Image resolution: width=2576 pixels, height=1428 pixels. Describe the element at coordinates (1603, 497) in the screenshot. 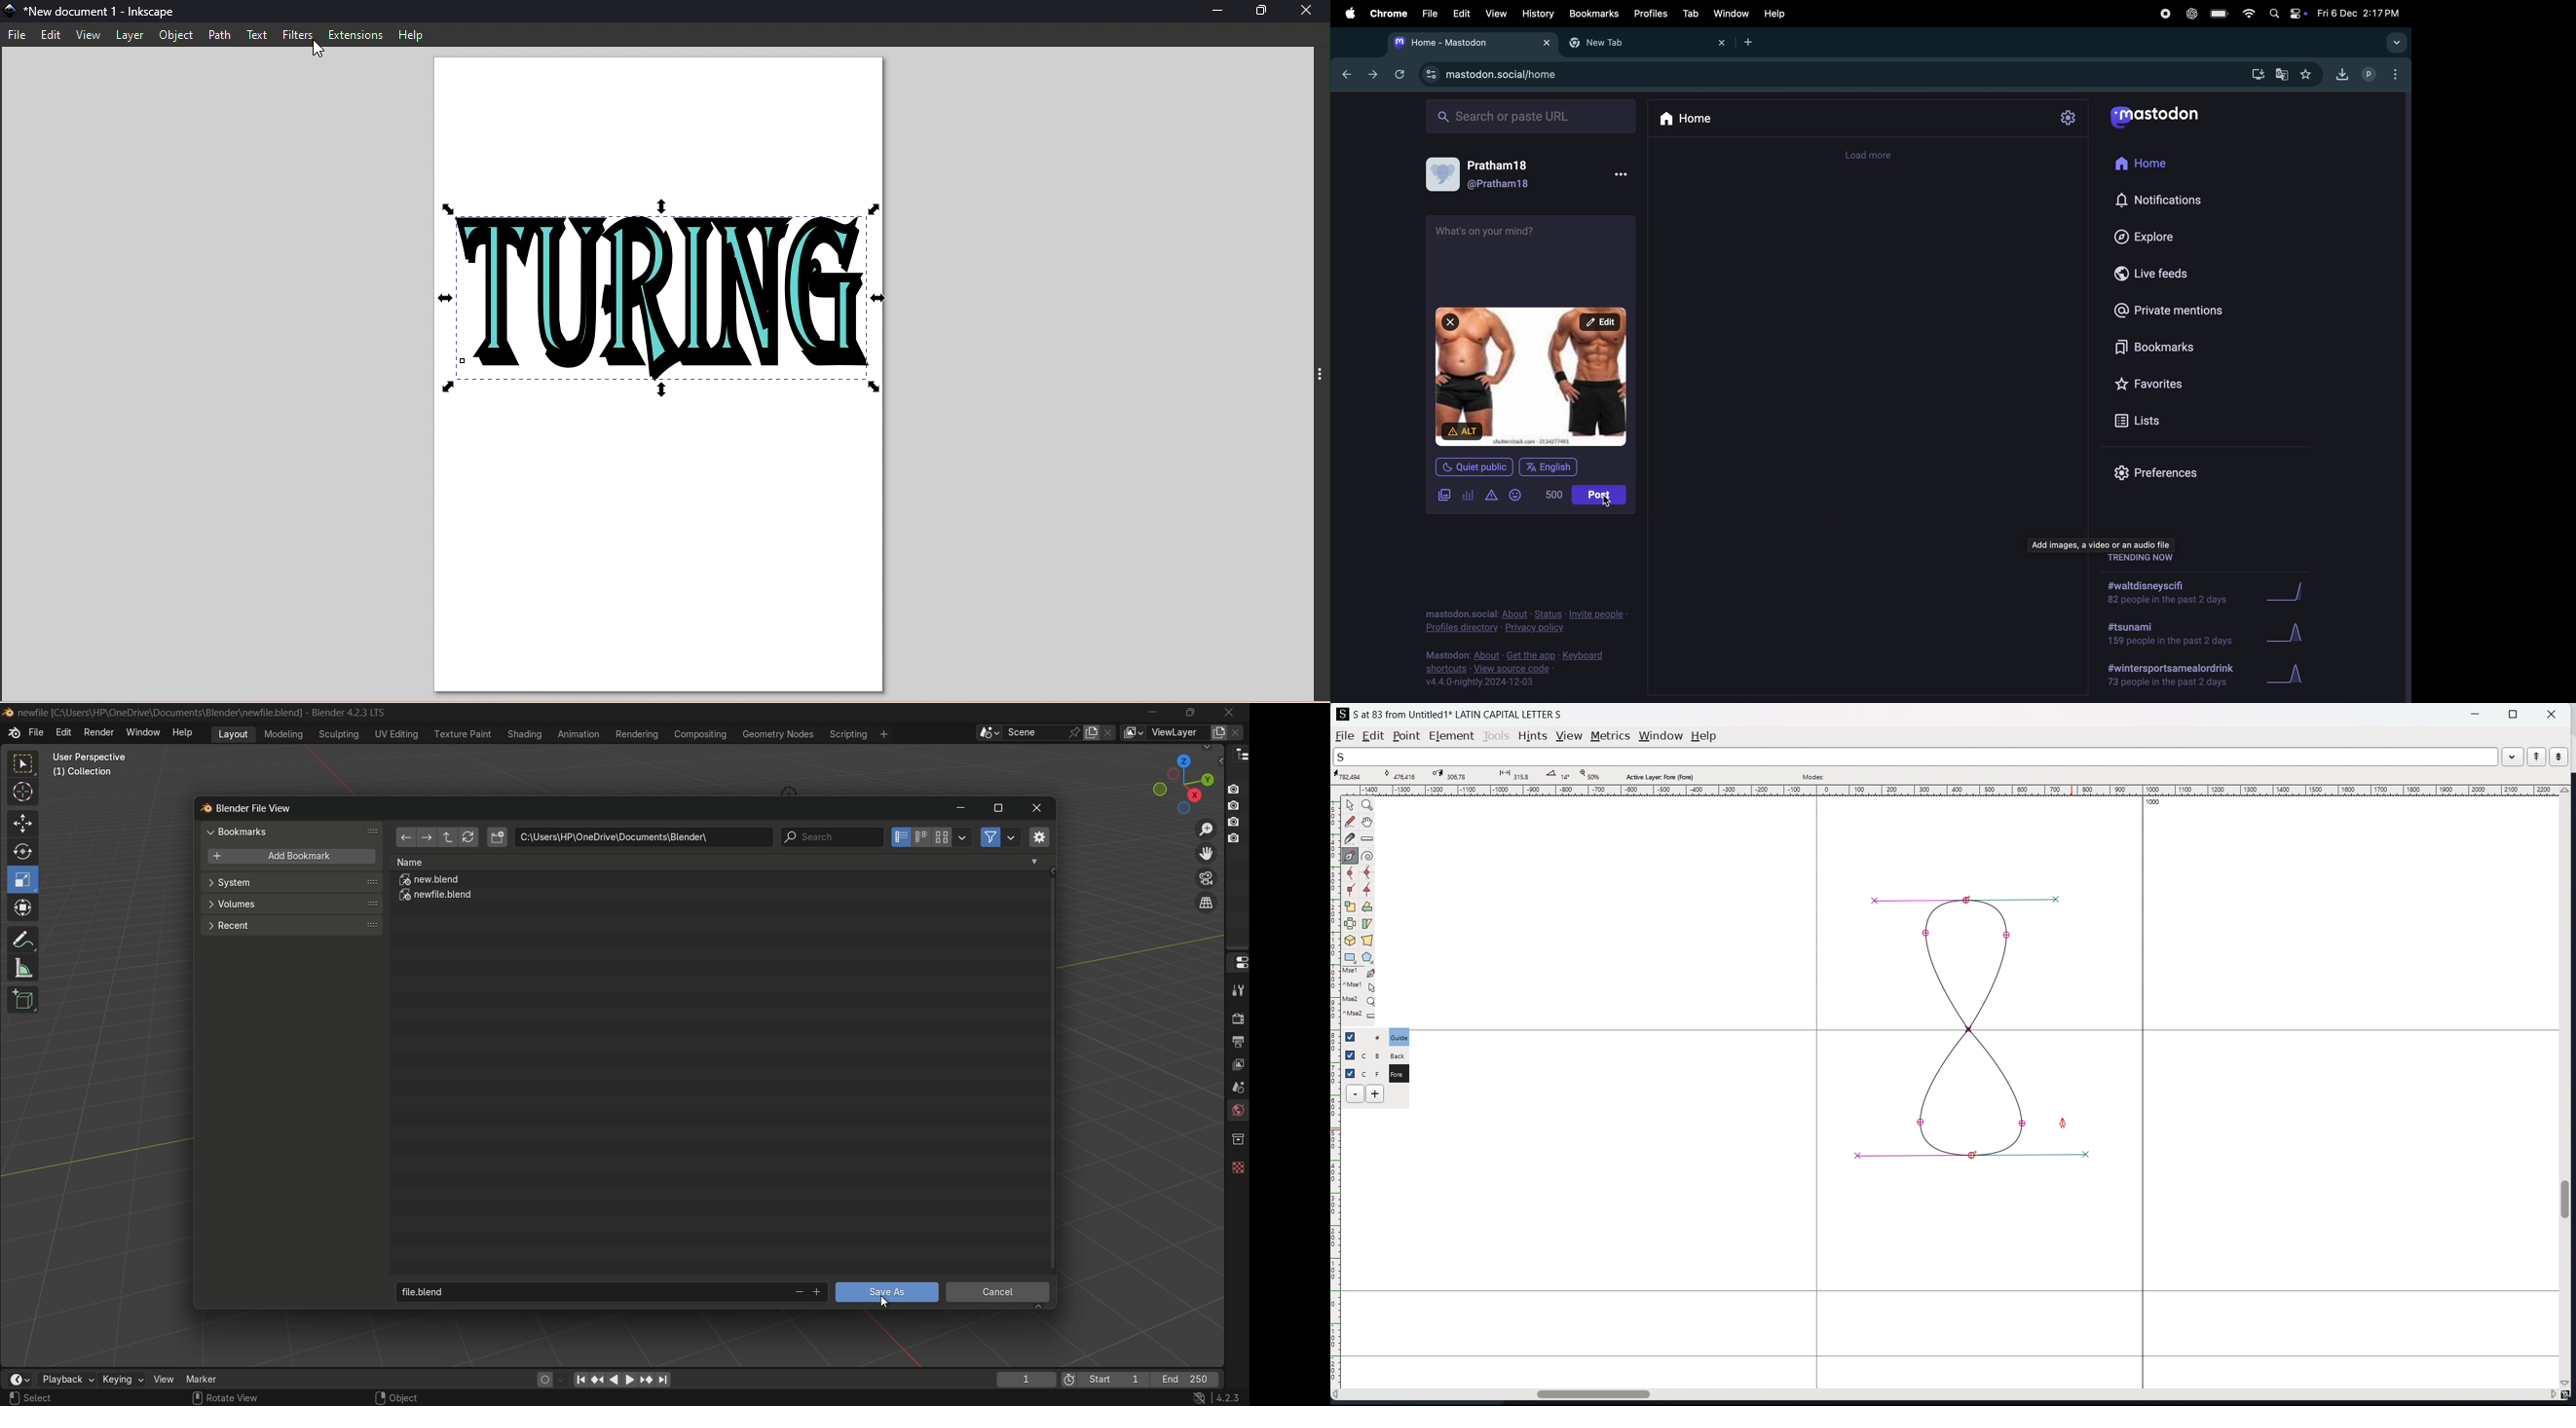

I see `post` at that location.